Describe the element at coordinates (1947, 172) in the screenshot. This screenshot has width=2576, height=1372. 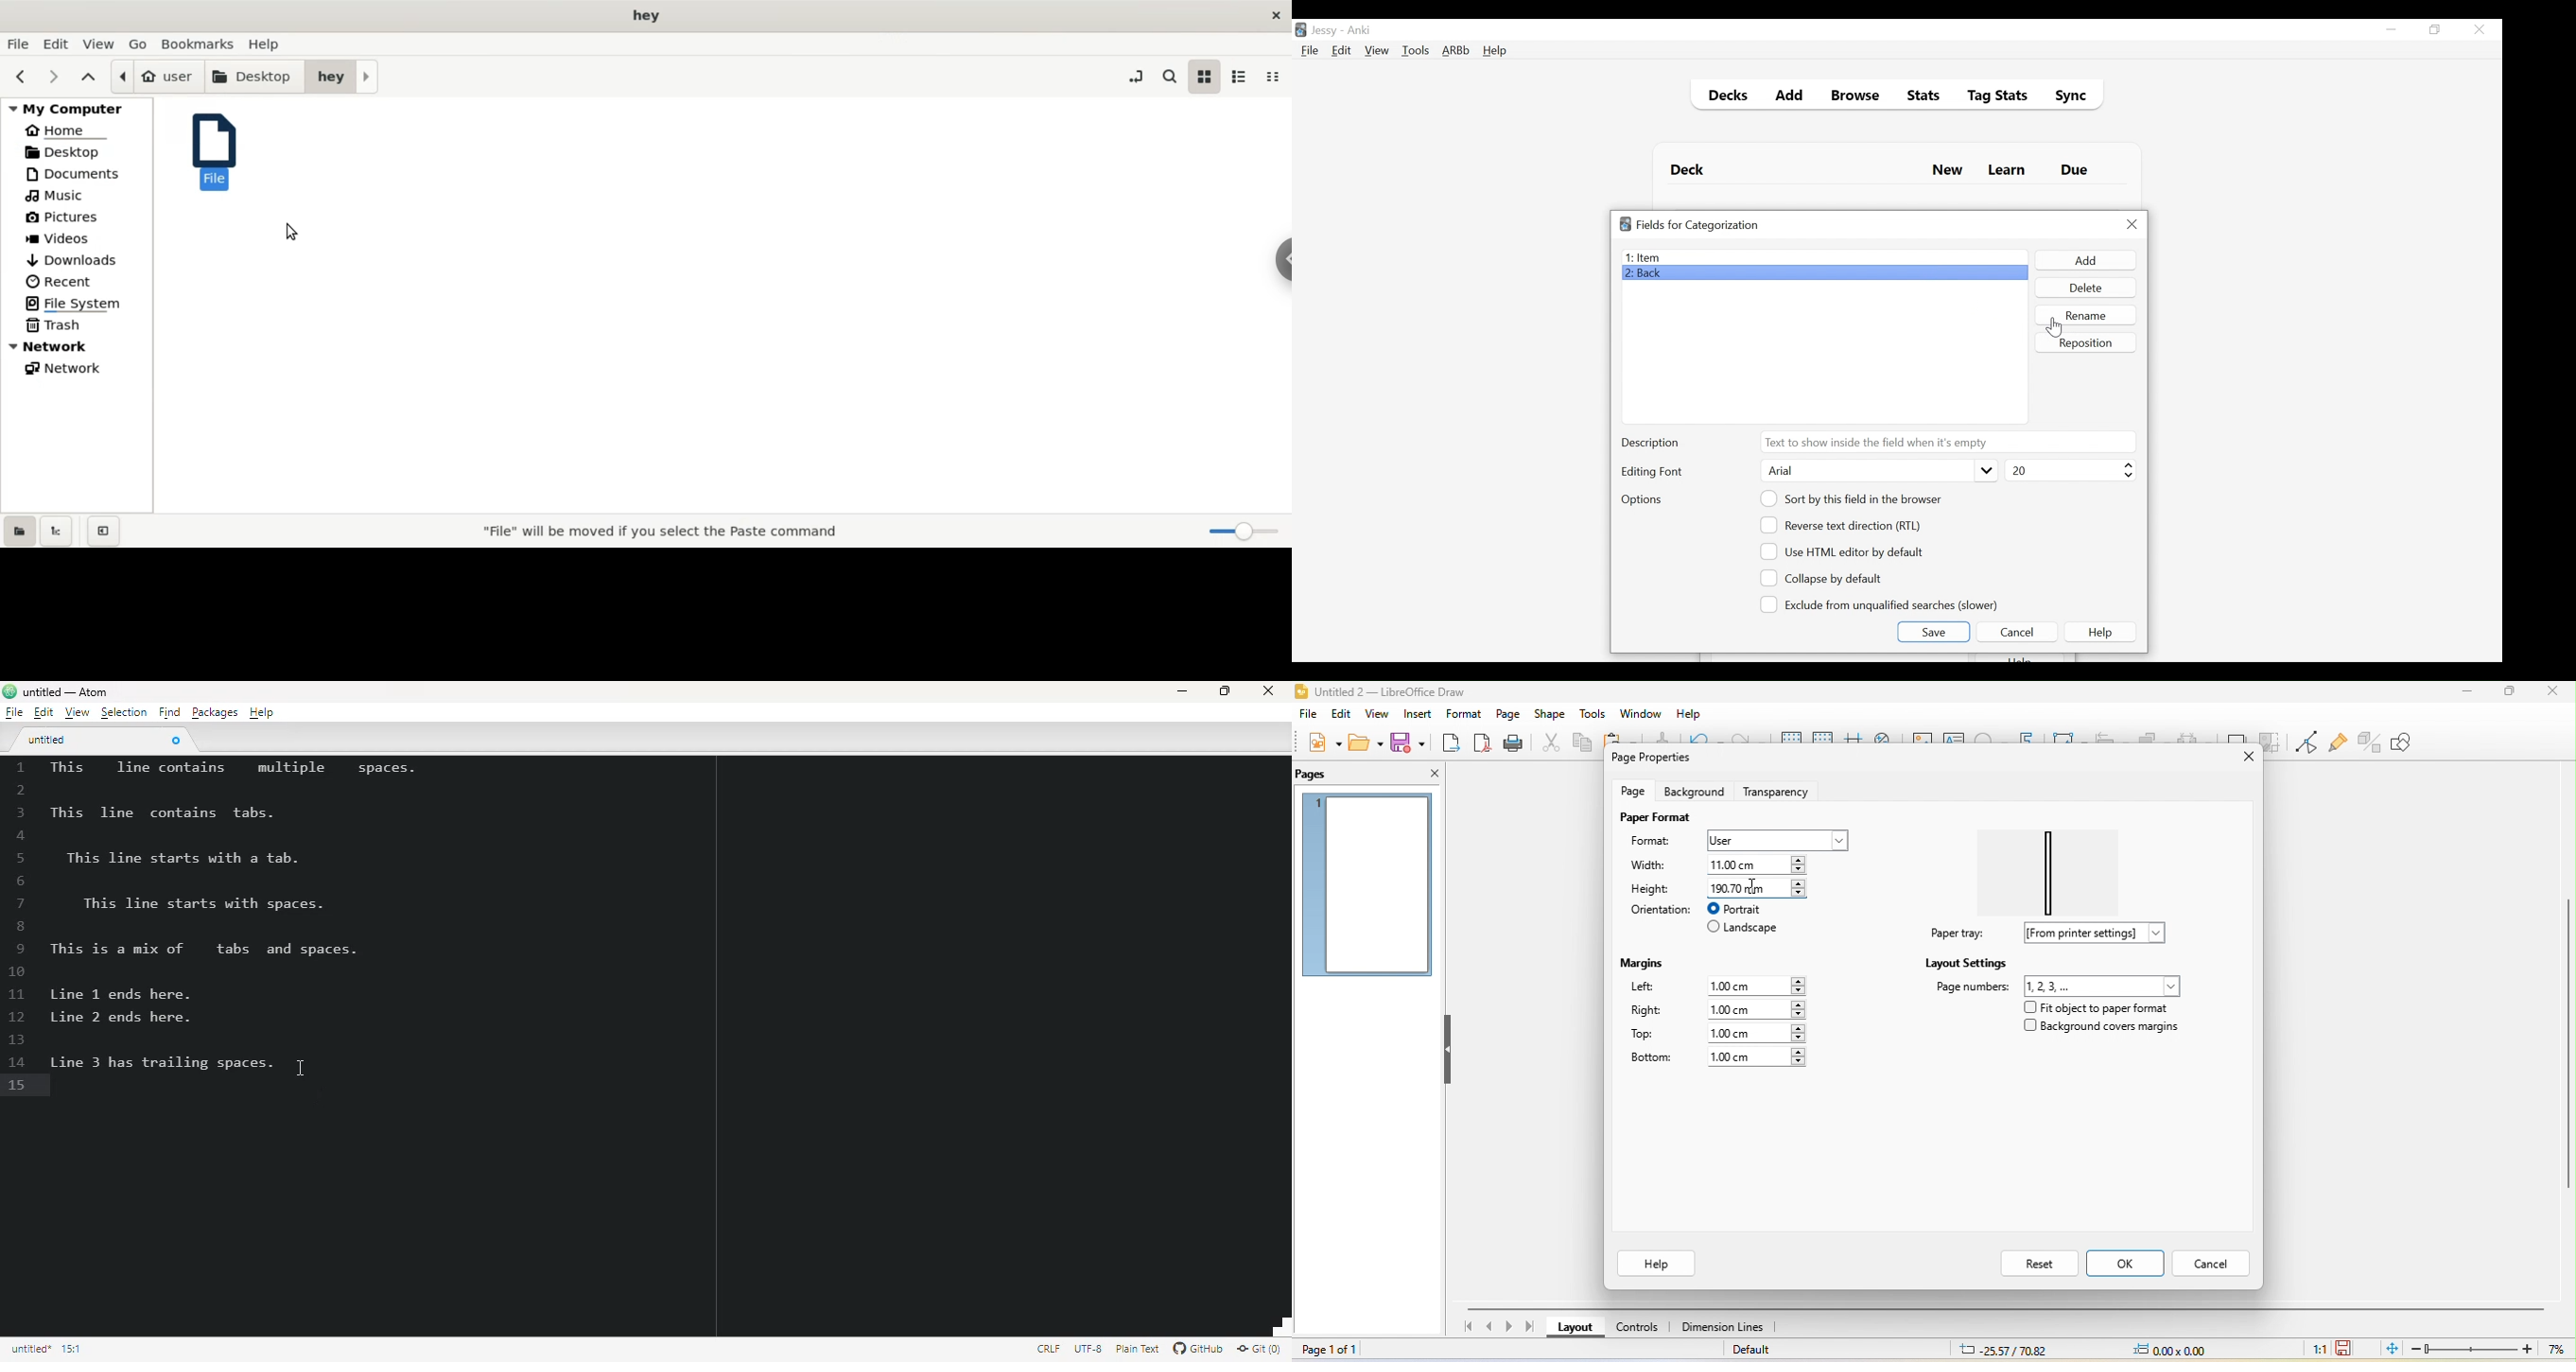
I see `New` at that location.